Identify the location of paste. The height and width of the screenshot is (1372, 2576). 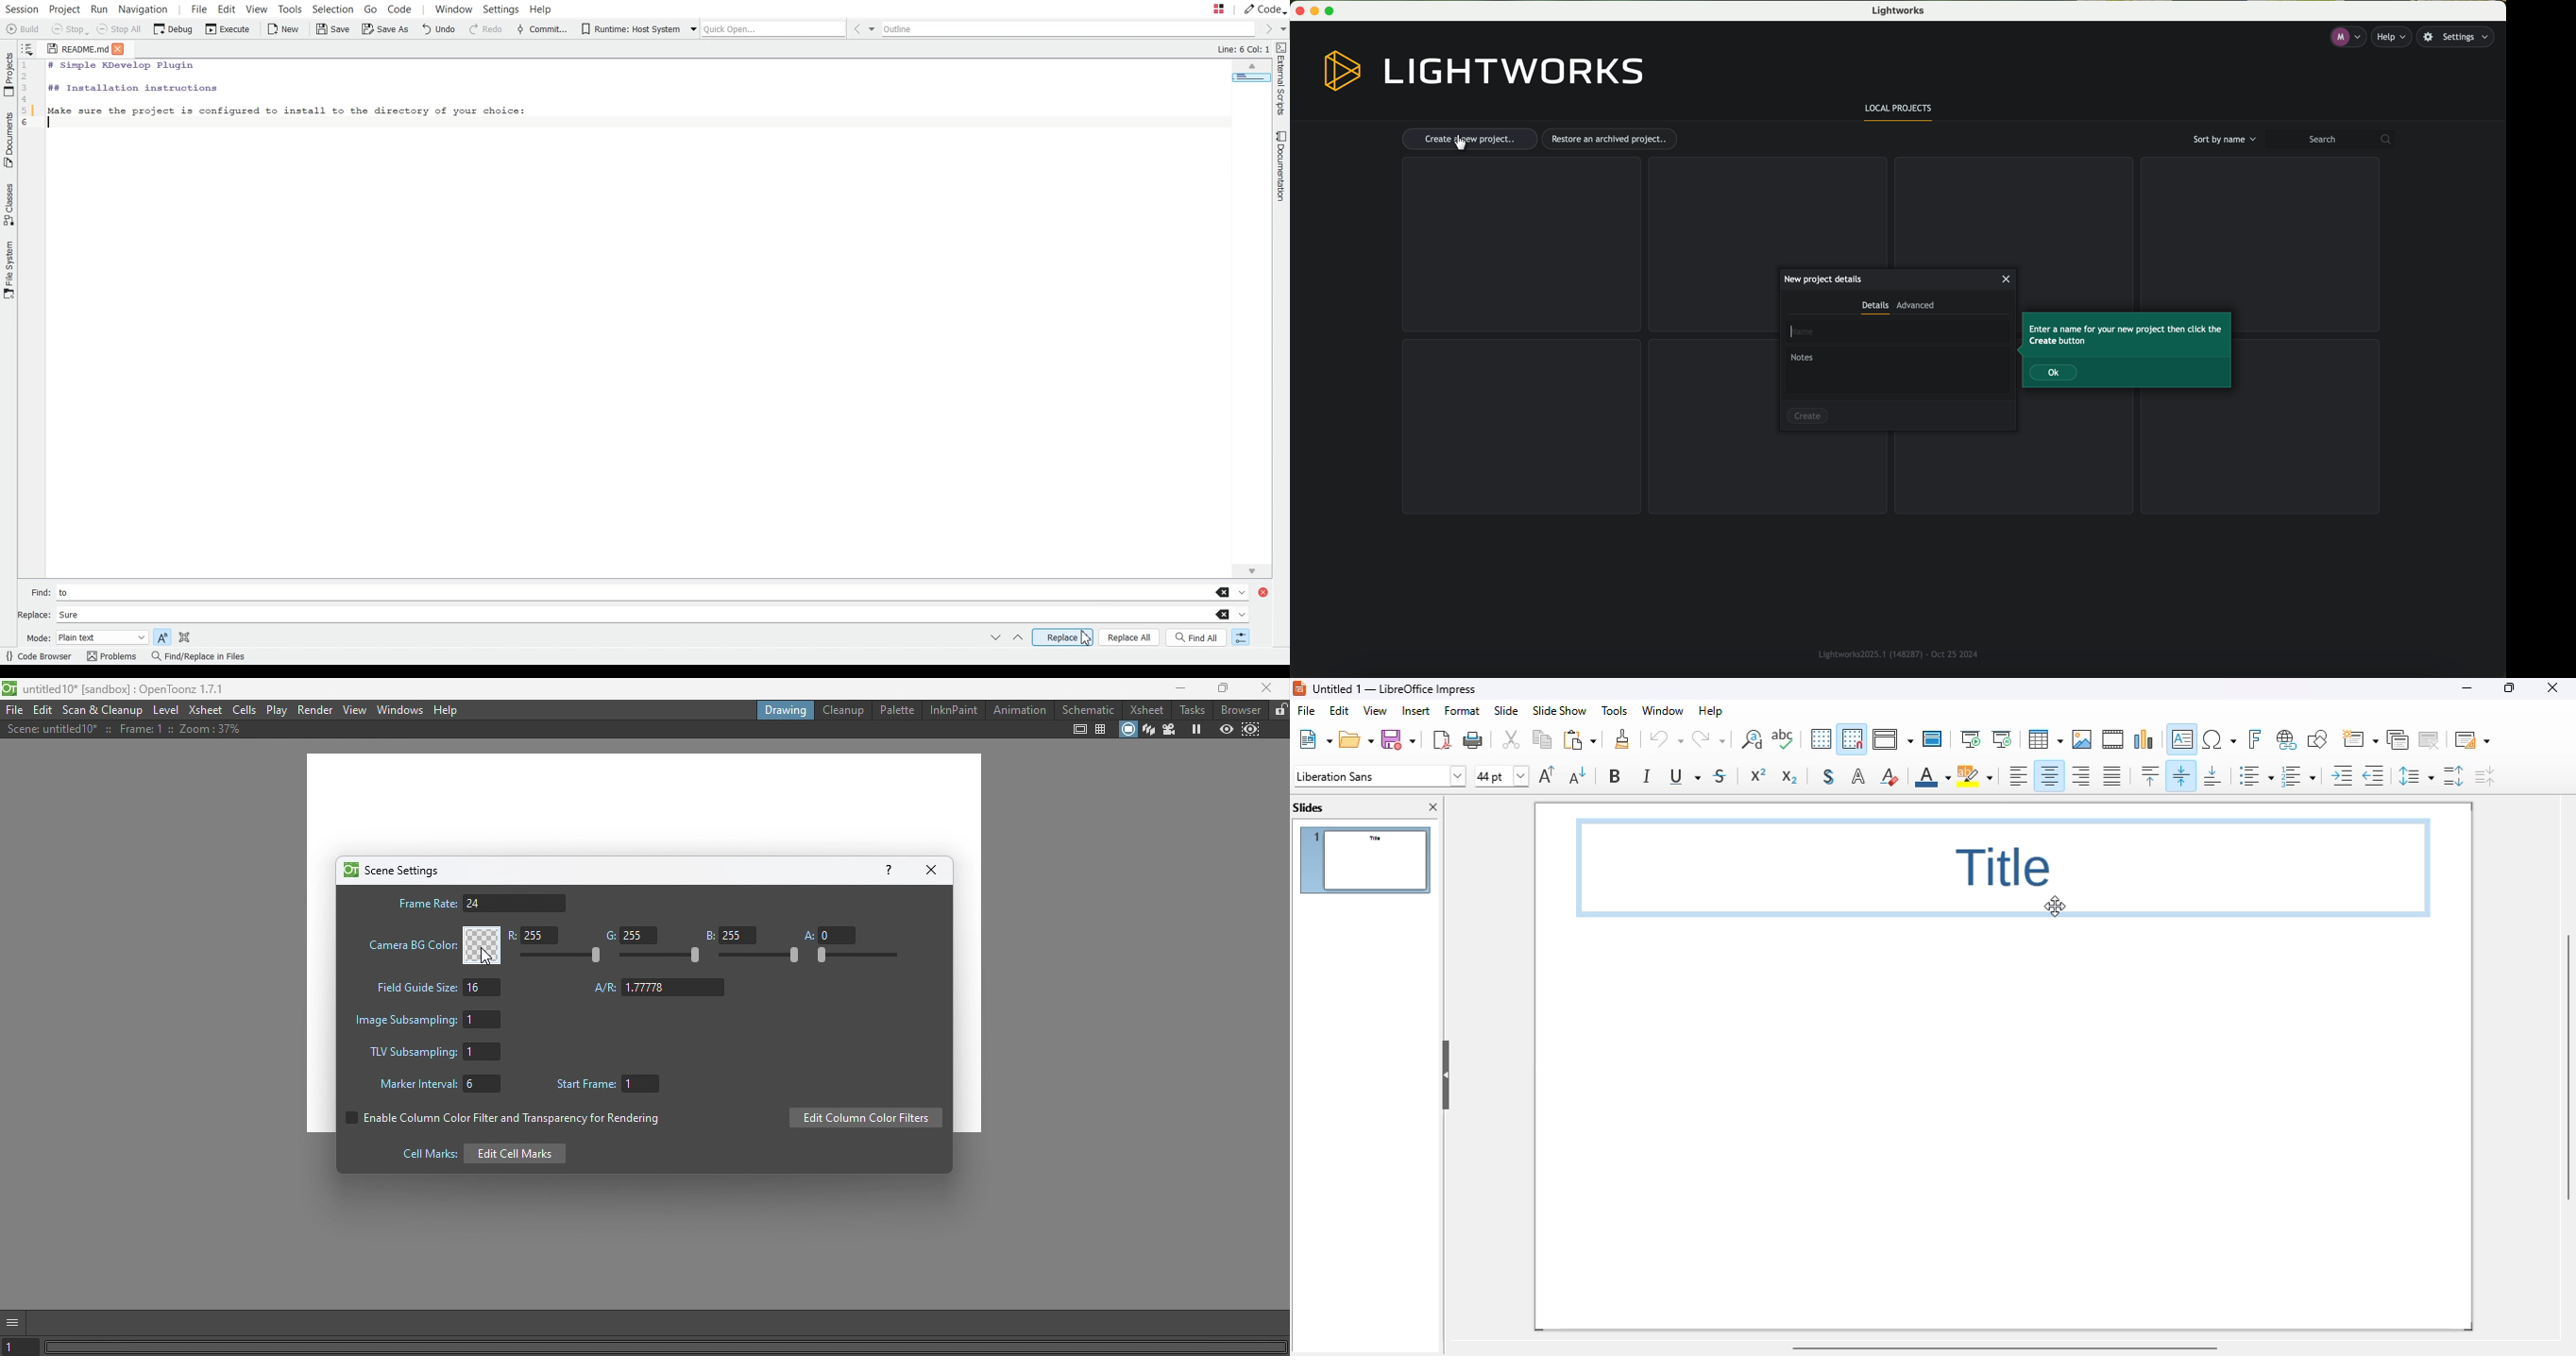
(1580, 739).